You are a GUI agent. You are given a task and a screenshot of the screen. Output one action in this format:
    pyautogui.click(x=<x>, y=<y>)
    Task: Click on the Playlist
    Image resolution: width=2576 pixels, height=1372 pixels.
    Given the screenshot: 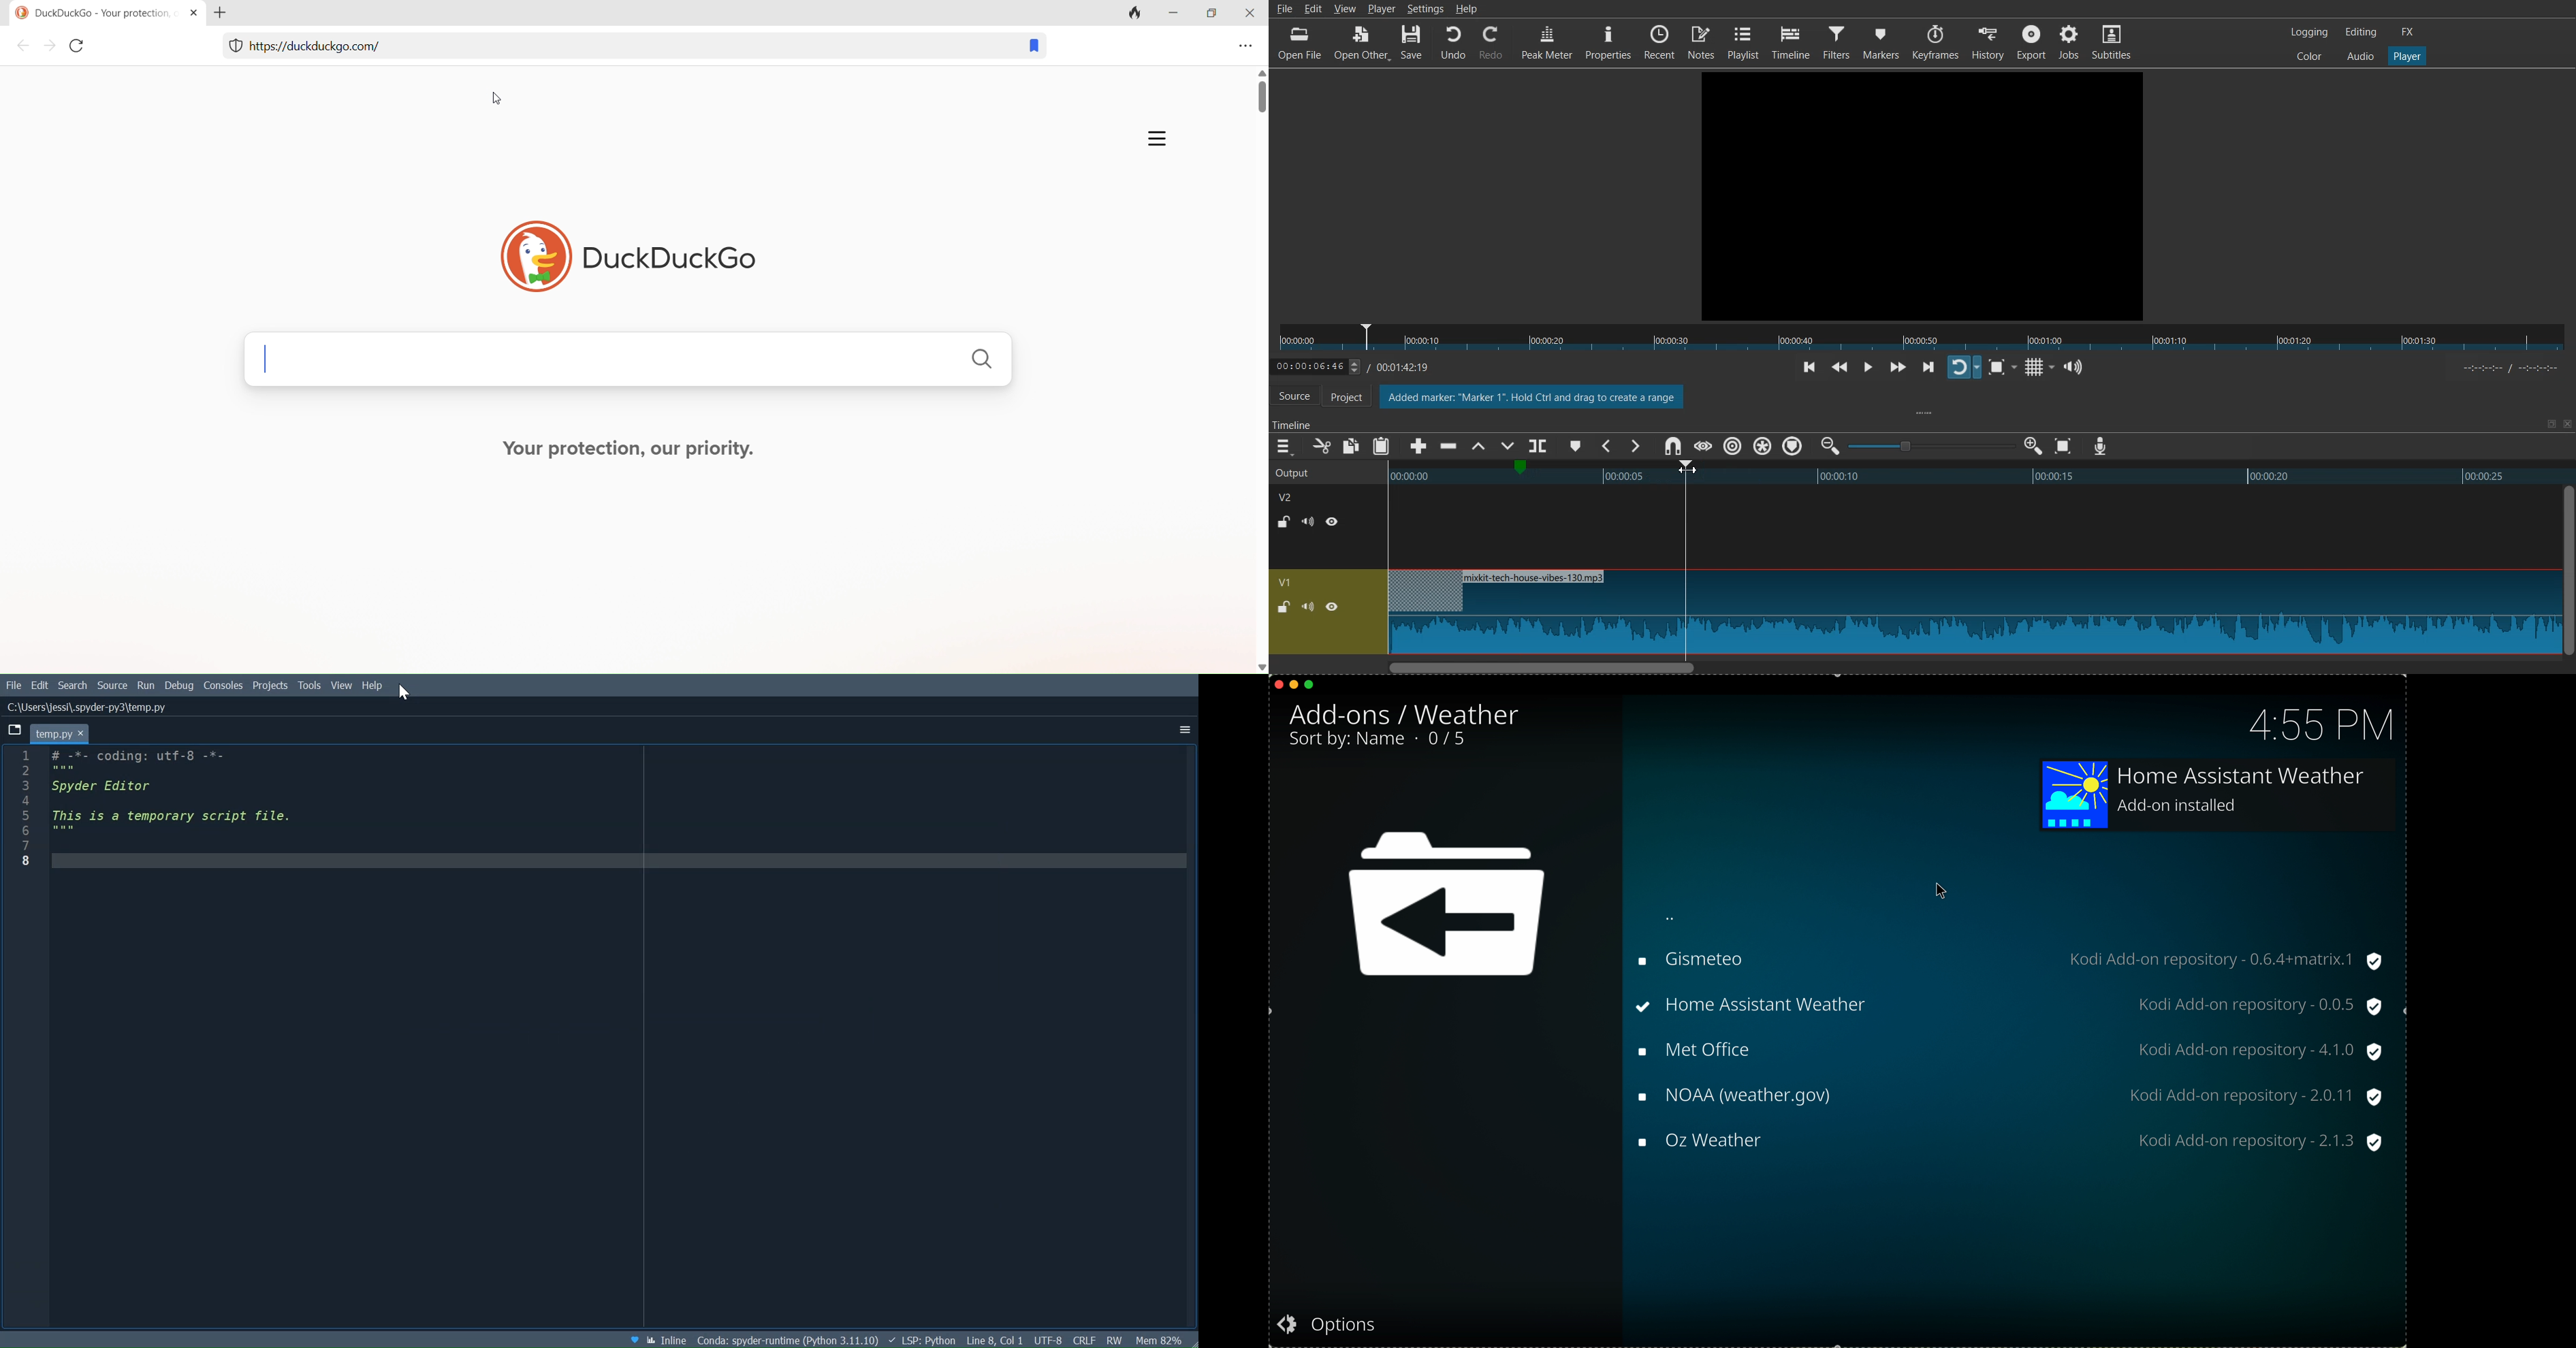 What is the action you would take?
    pyautogui.click(x=1743, y=42)
    